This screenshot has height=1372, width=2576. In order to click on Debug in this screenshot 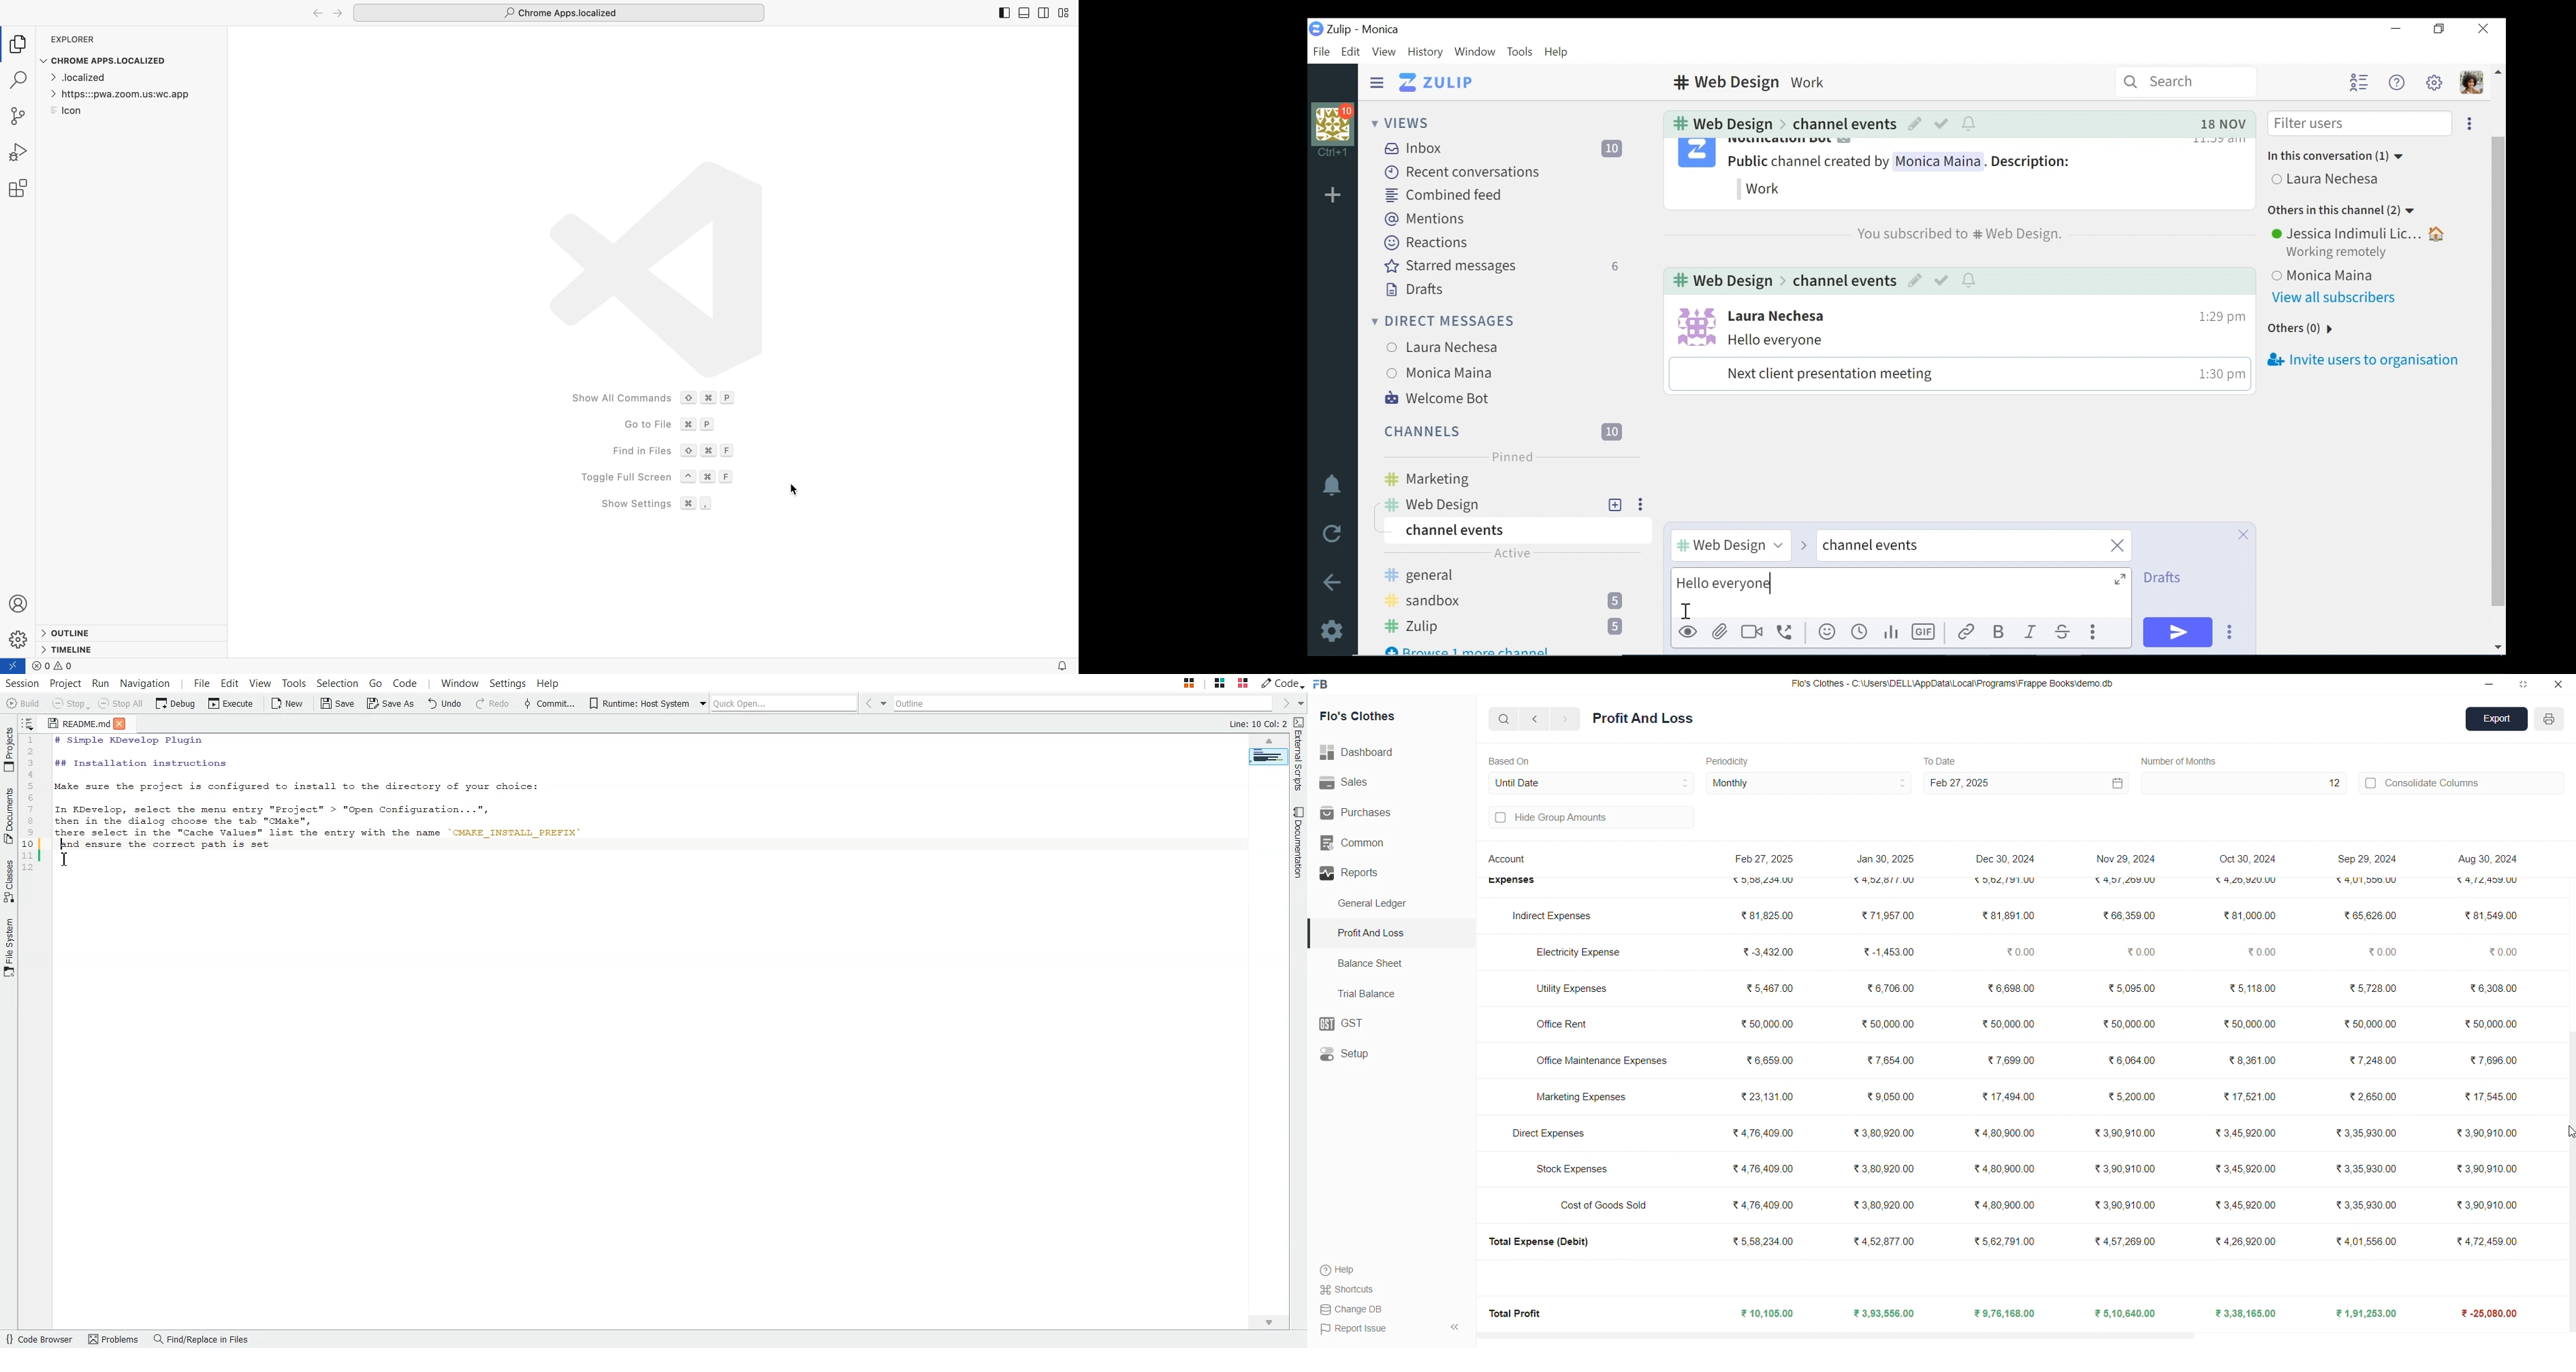, I will do `click(174, 704)`.